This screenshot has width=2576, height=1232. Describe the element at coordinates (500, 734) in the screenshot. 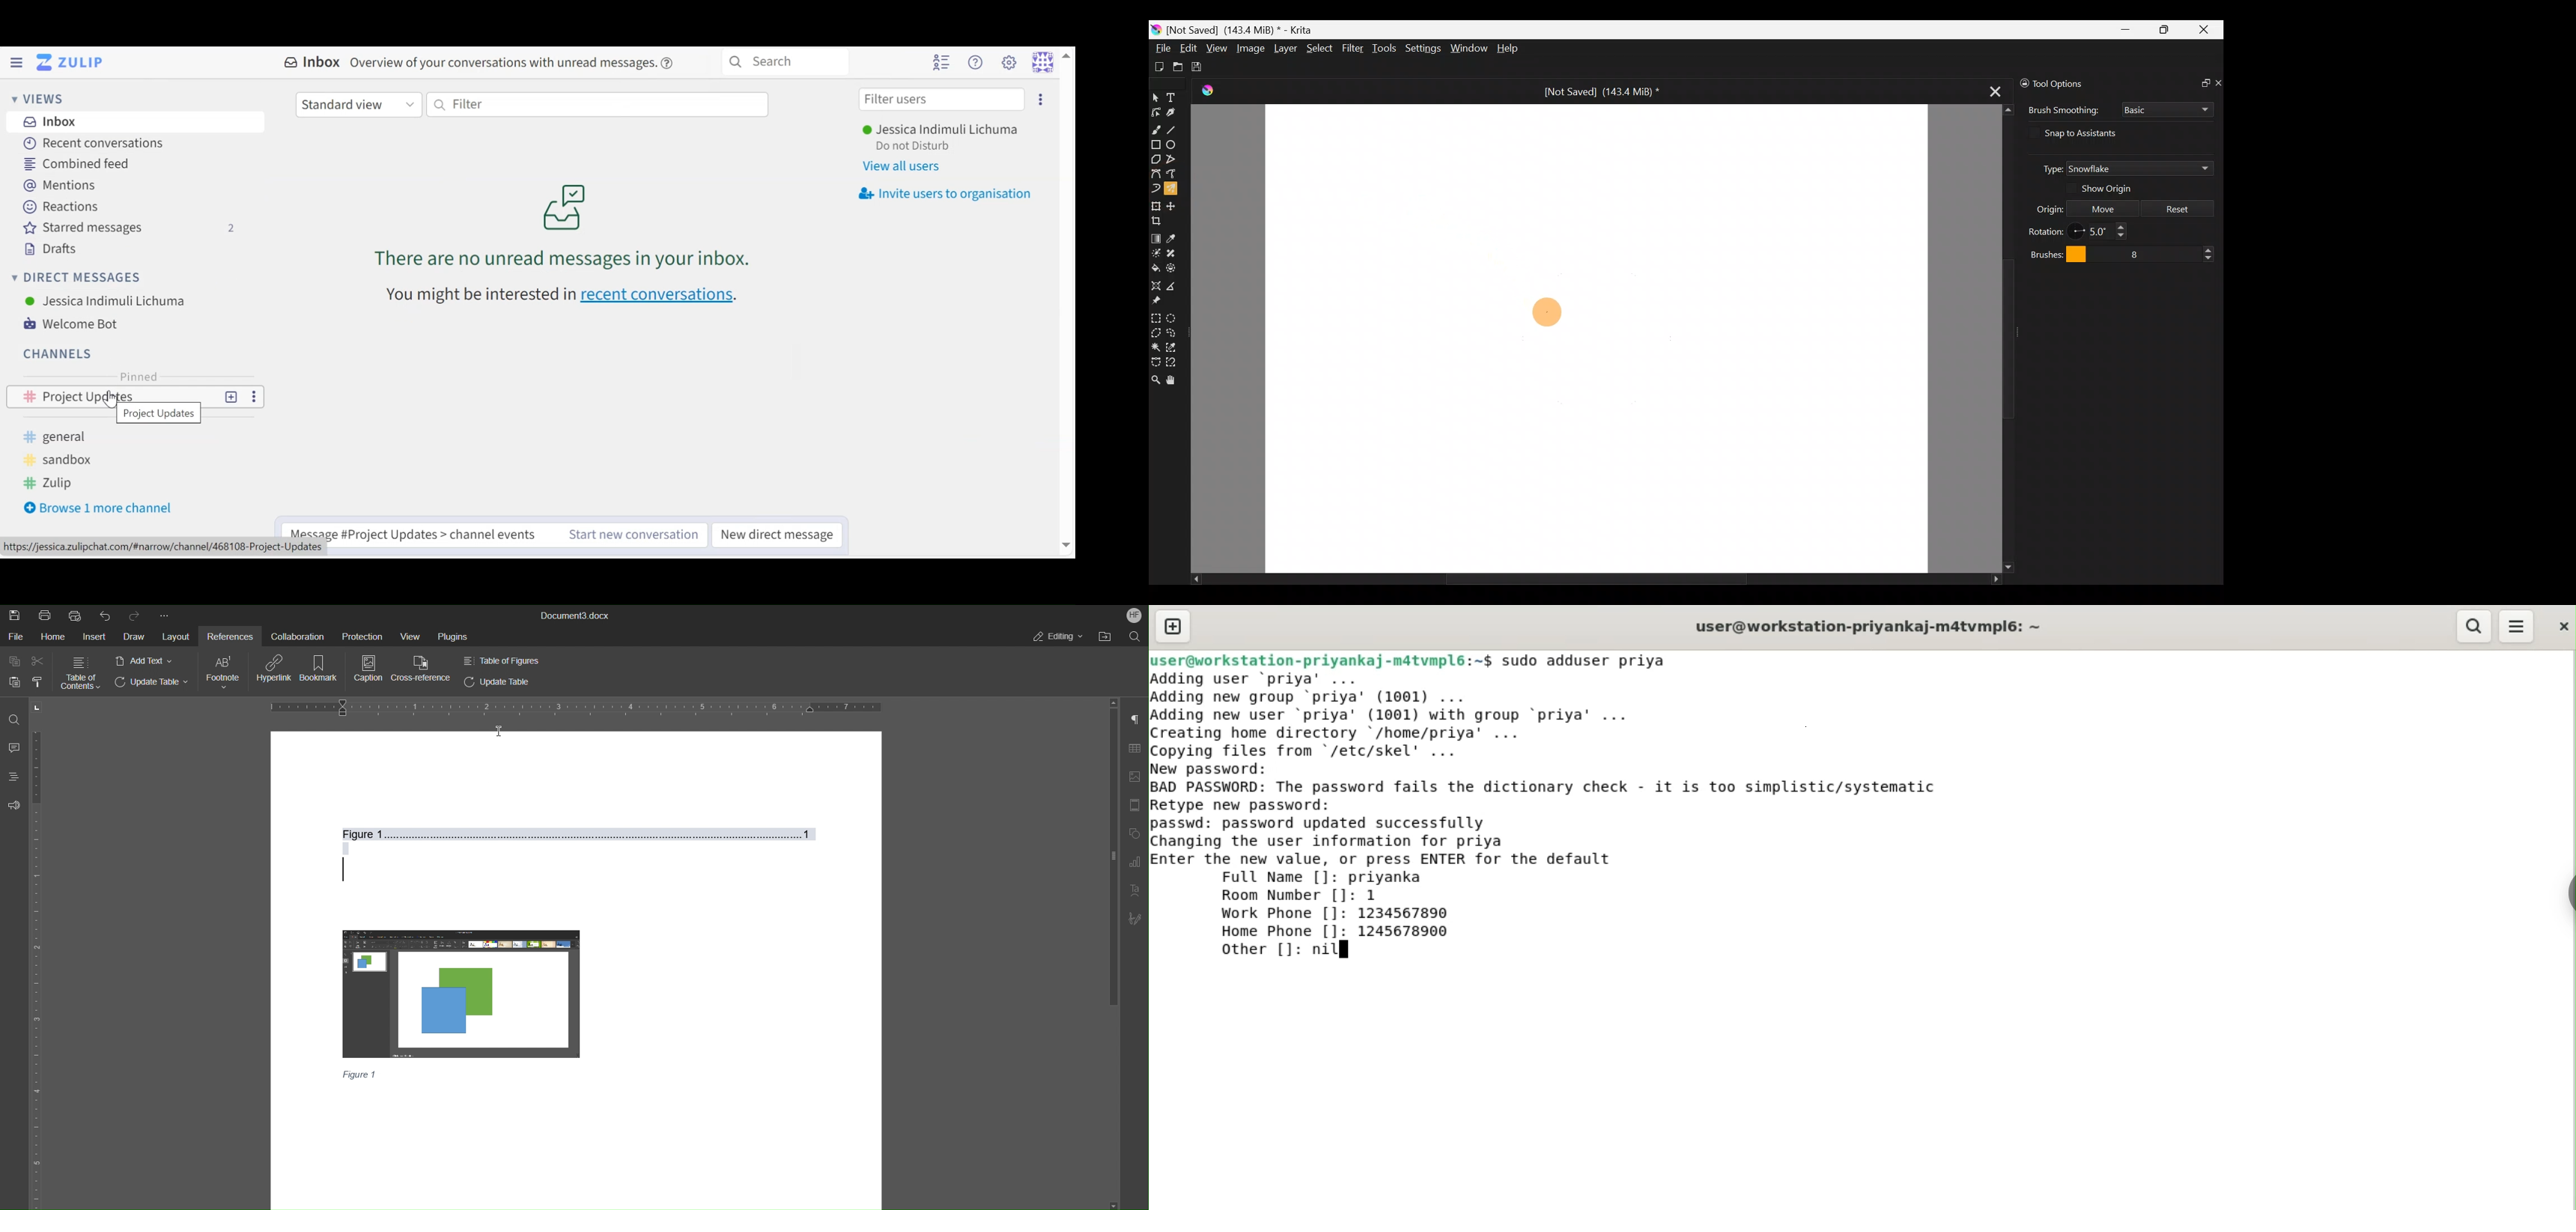

I see `I-beam cursor` at that location.